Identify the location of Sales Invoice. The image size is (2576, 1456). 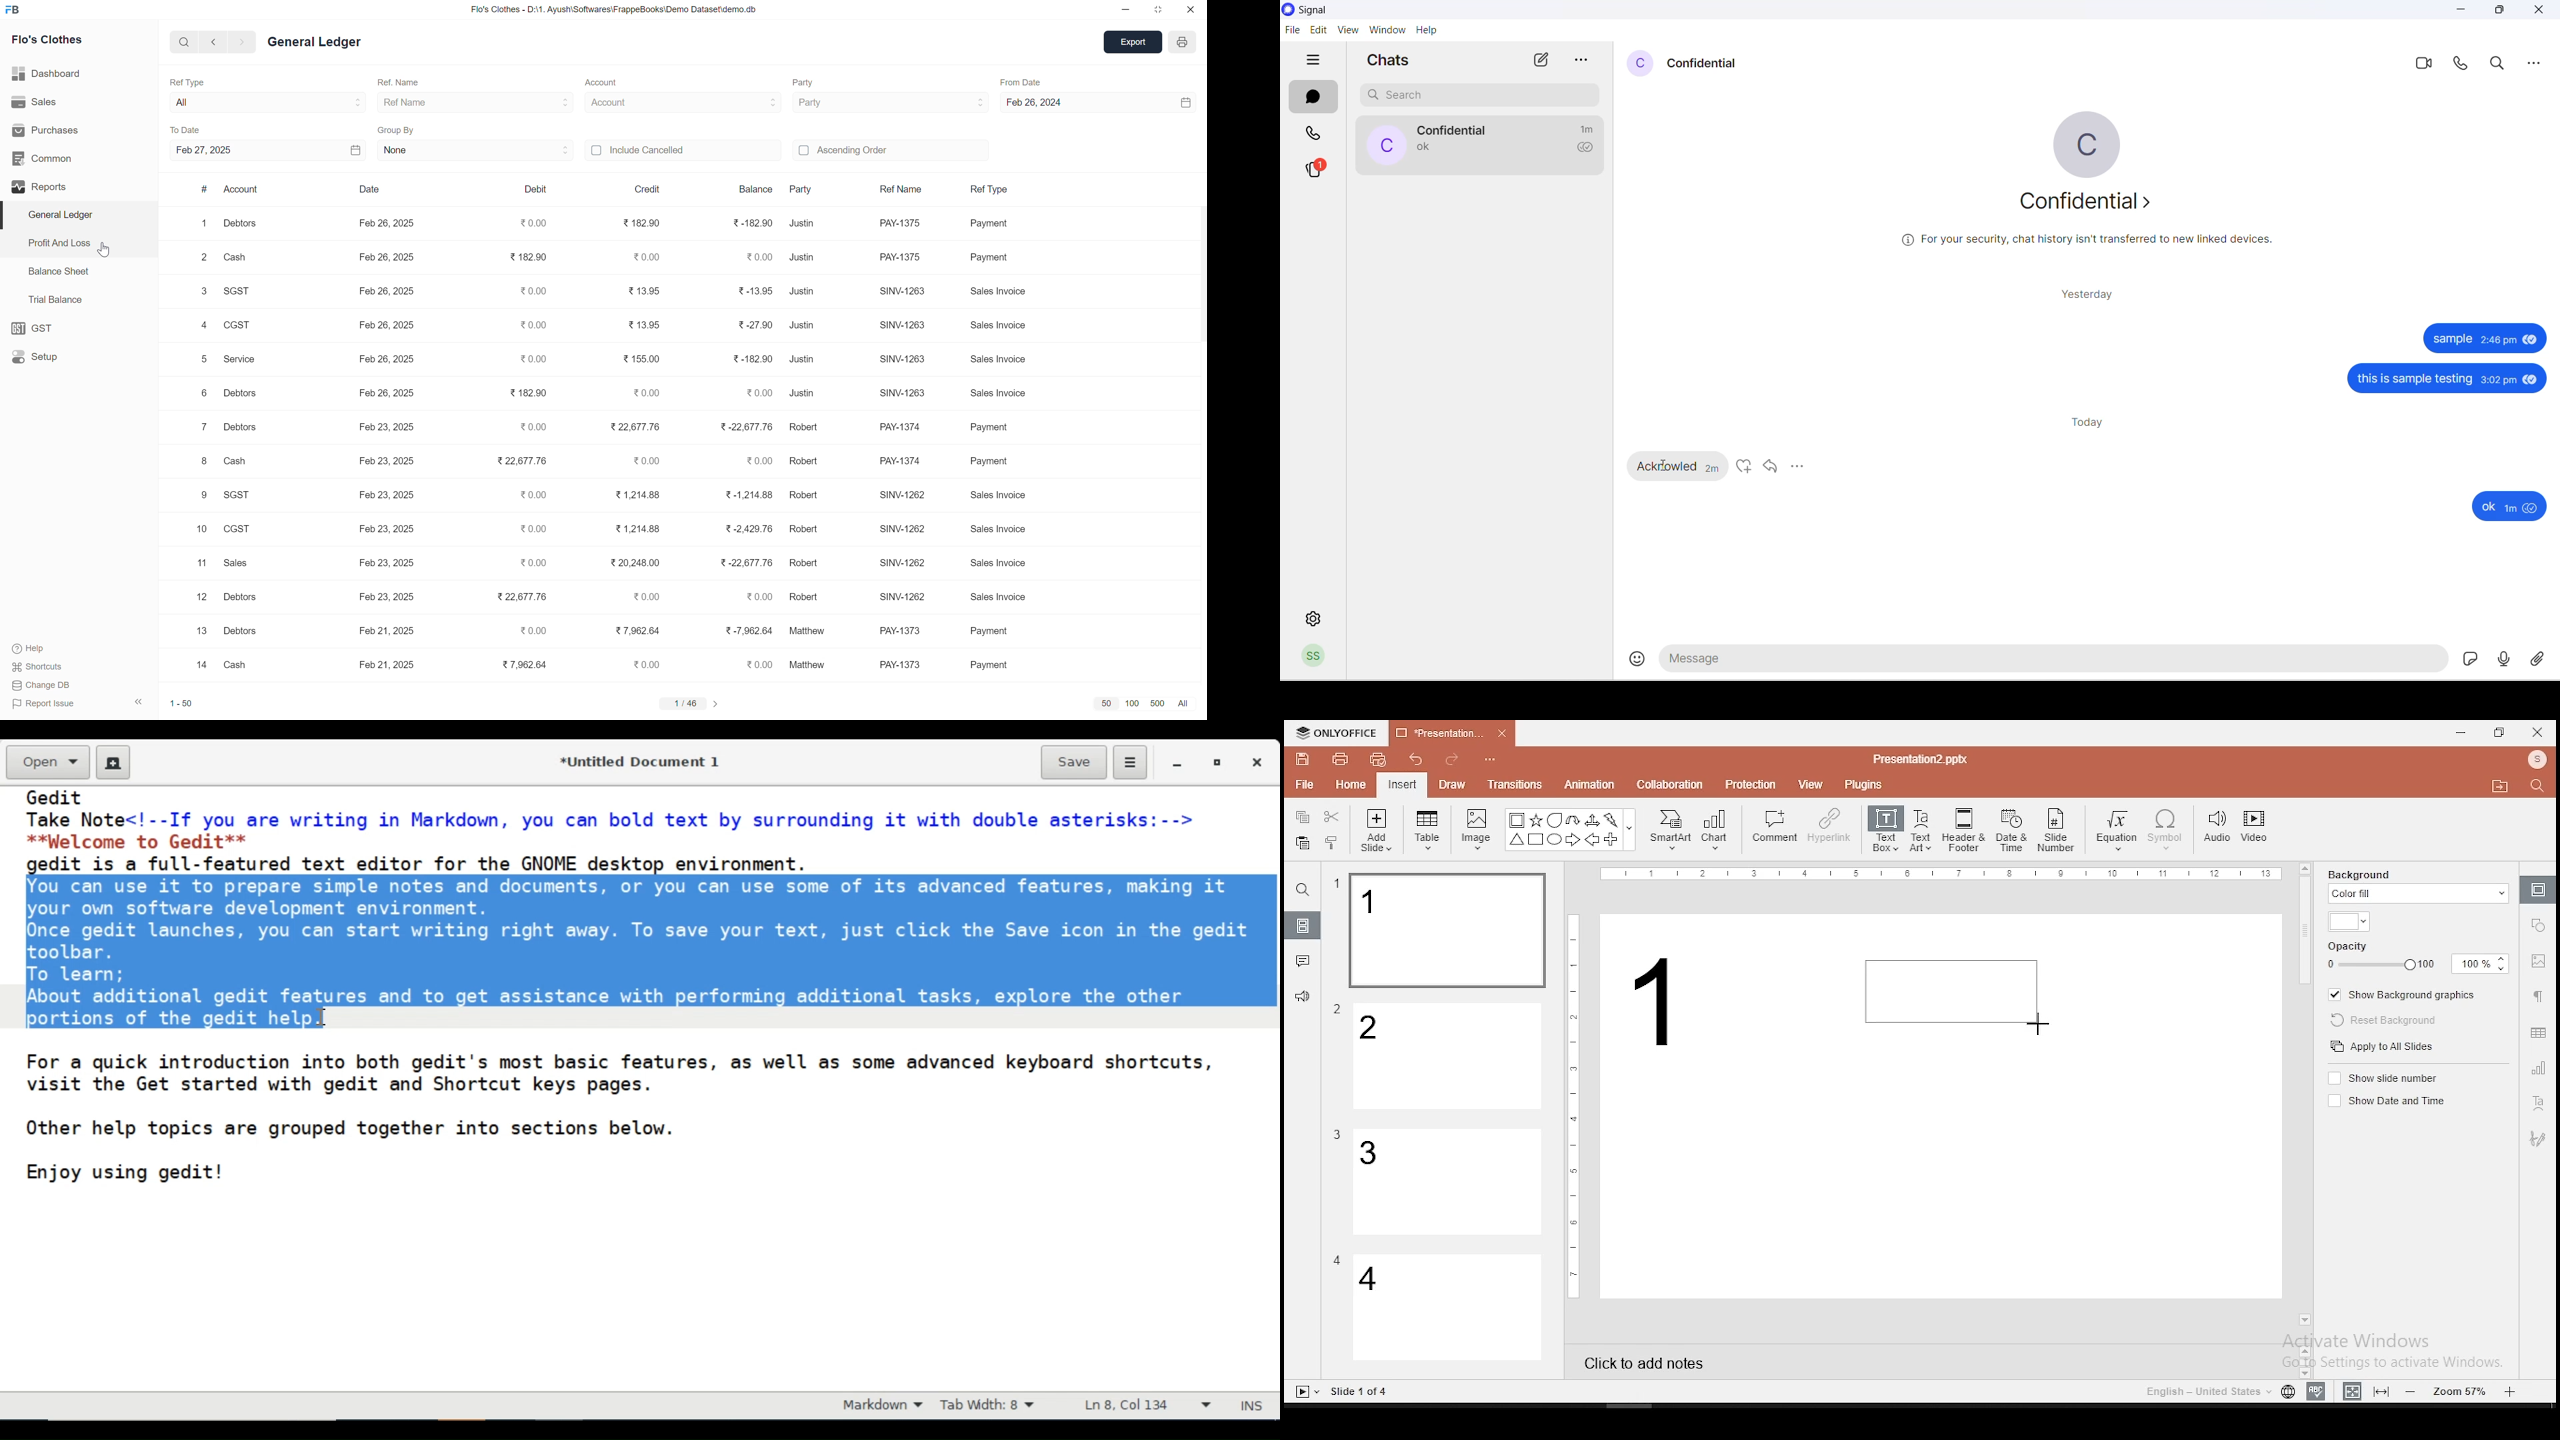
(1004, 527).